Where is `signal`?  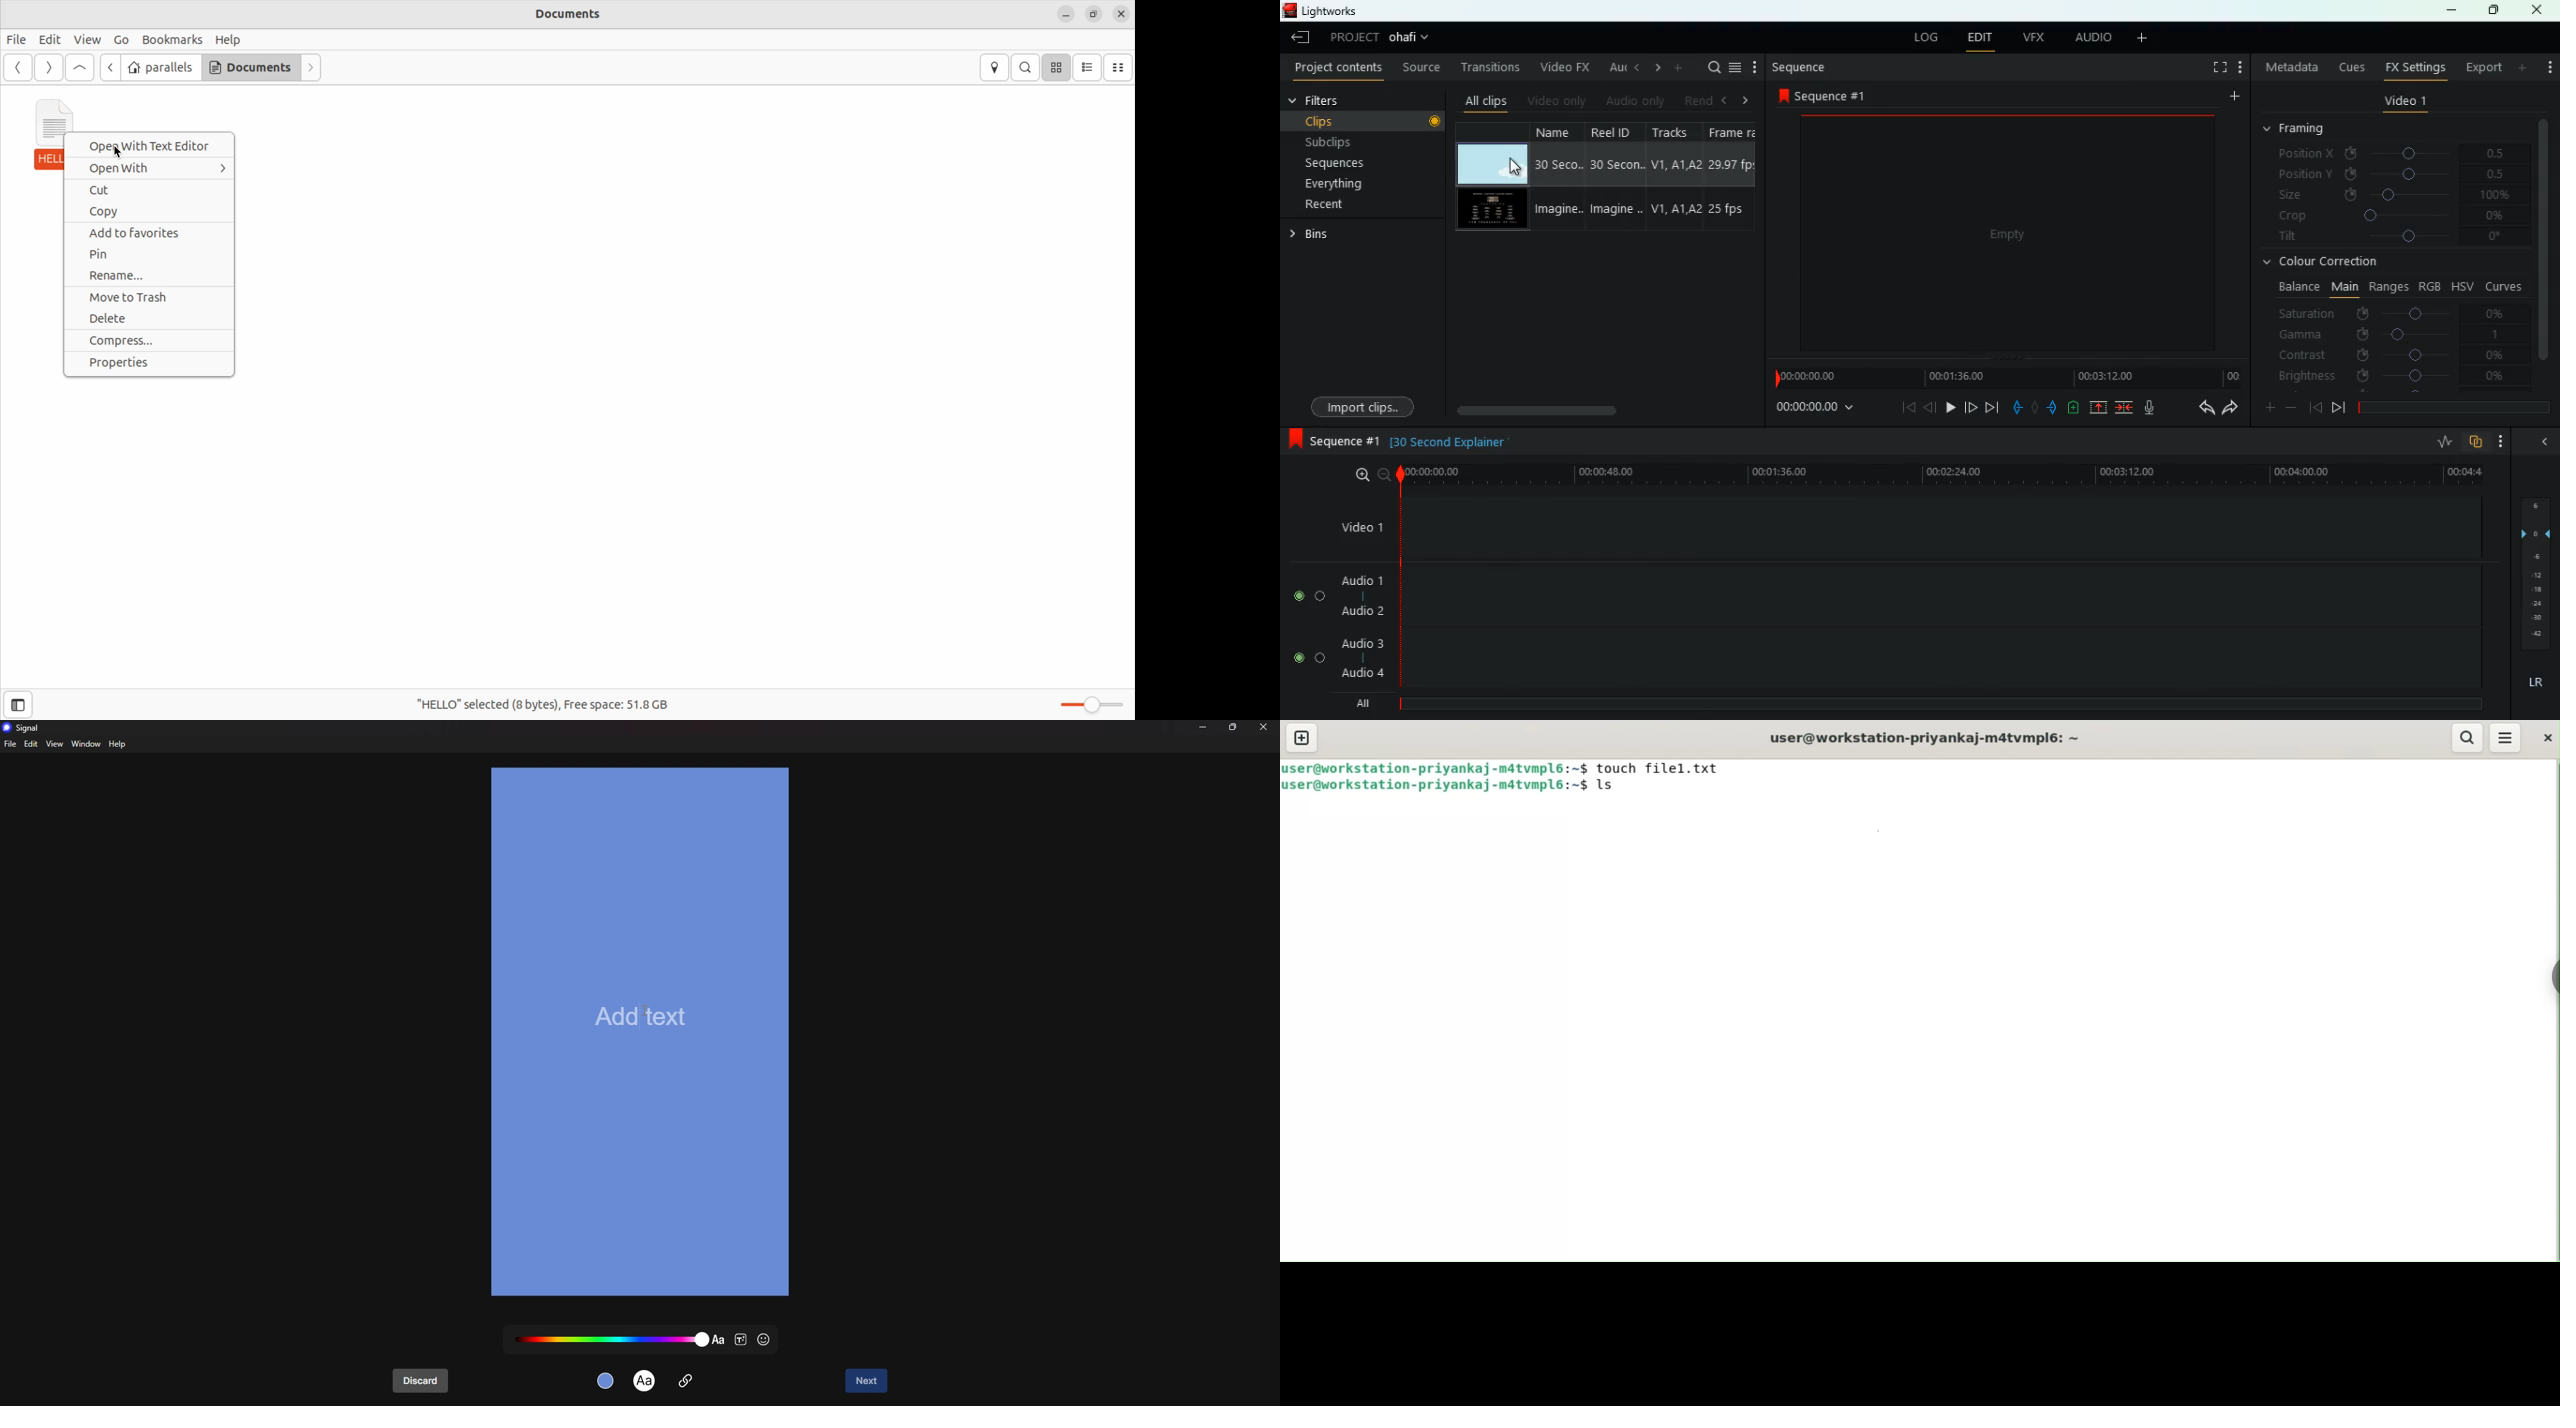 signal is located at coordinates (25, 727).